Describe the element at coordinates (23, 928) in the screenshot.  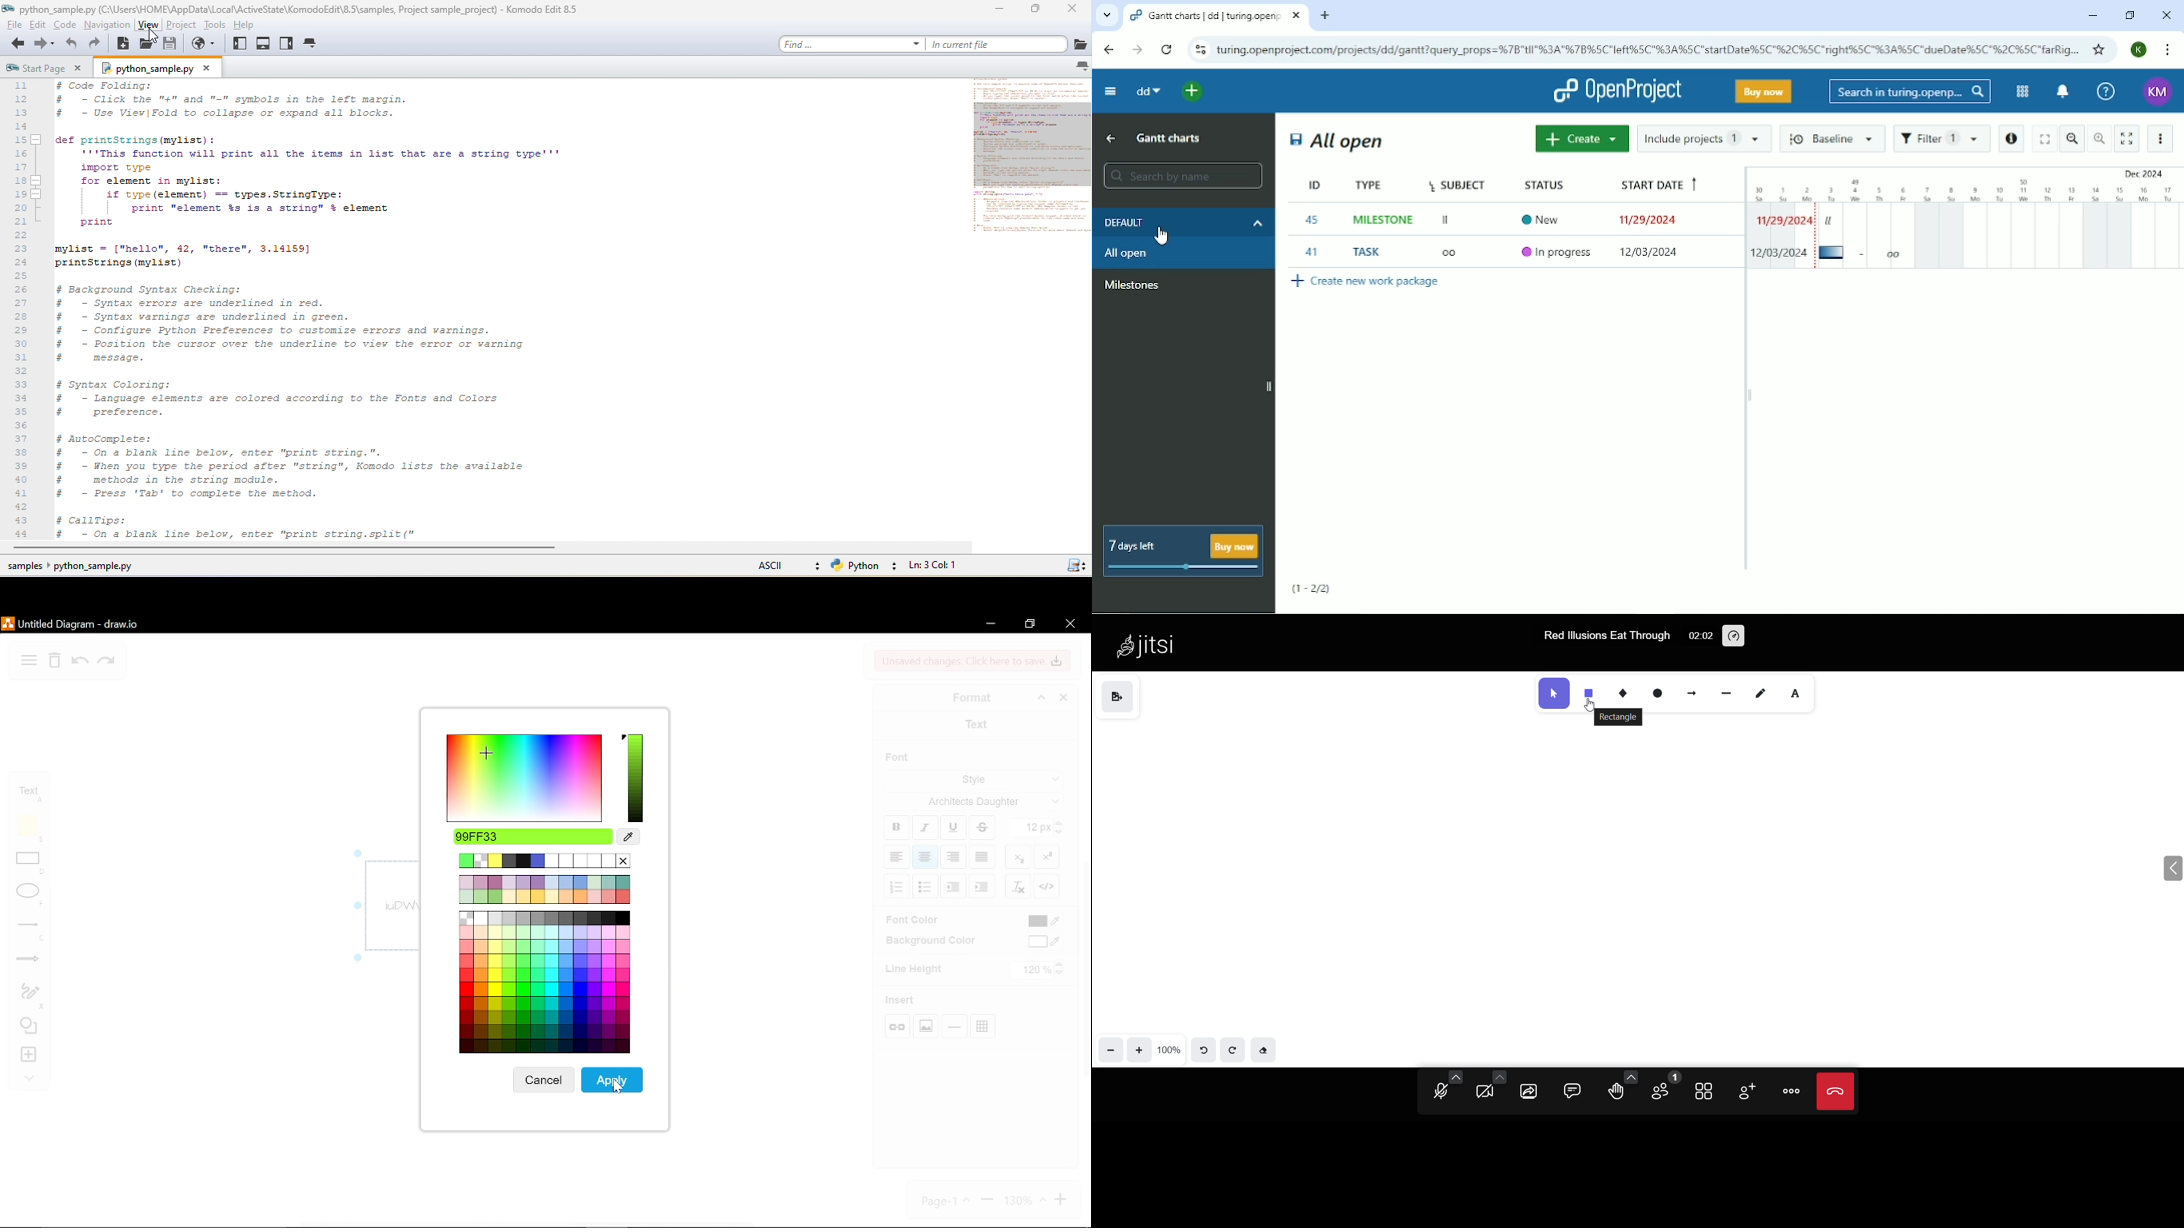
I see `lines` at that location.